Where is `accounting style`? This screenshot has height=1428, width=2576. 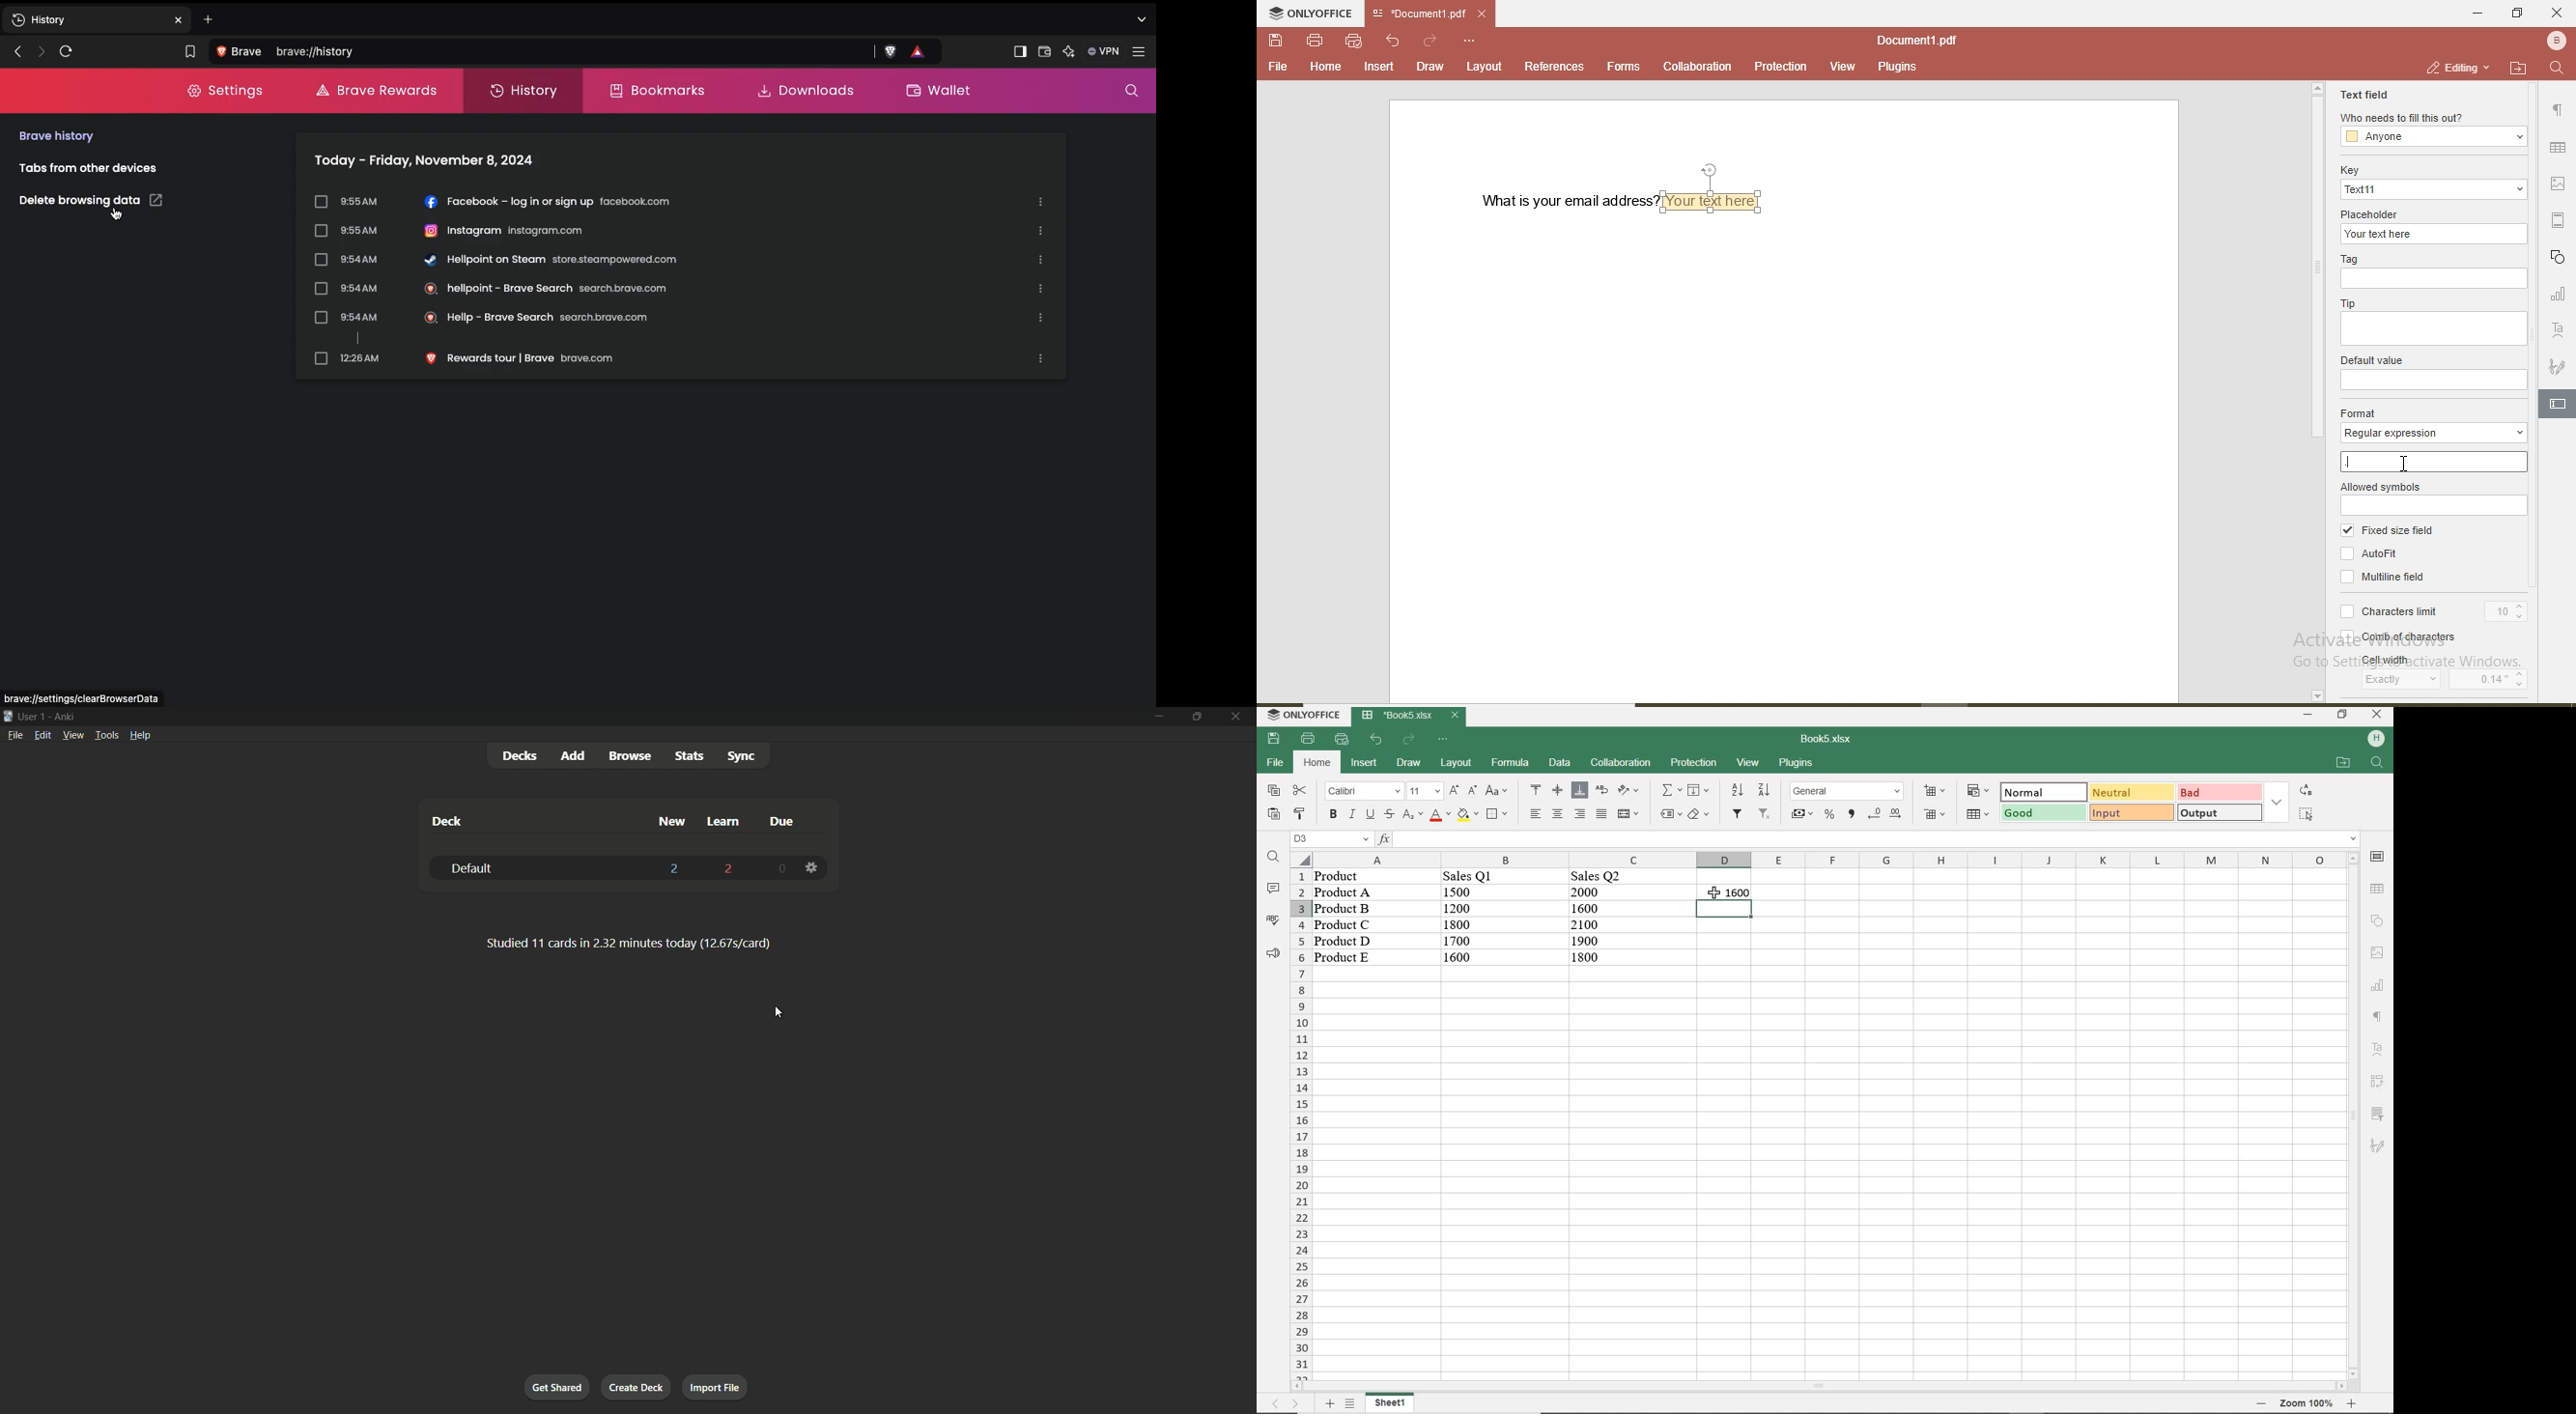 accounting style is located at coordinates (1802, 813).